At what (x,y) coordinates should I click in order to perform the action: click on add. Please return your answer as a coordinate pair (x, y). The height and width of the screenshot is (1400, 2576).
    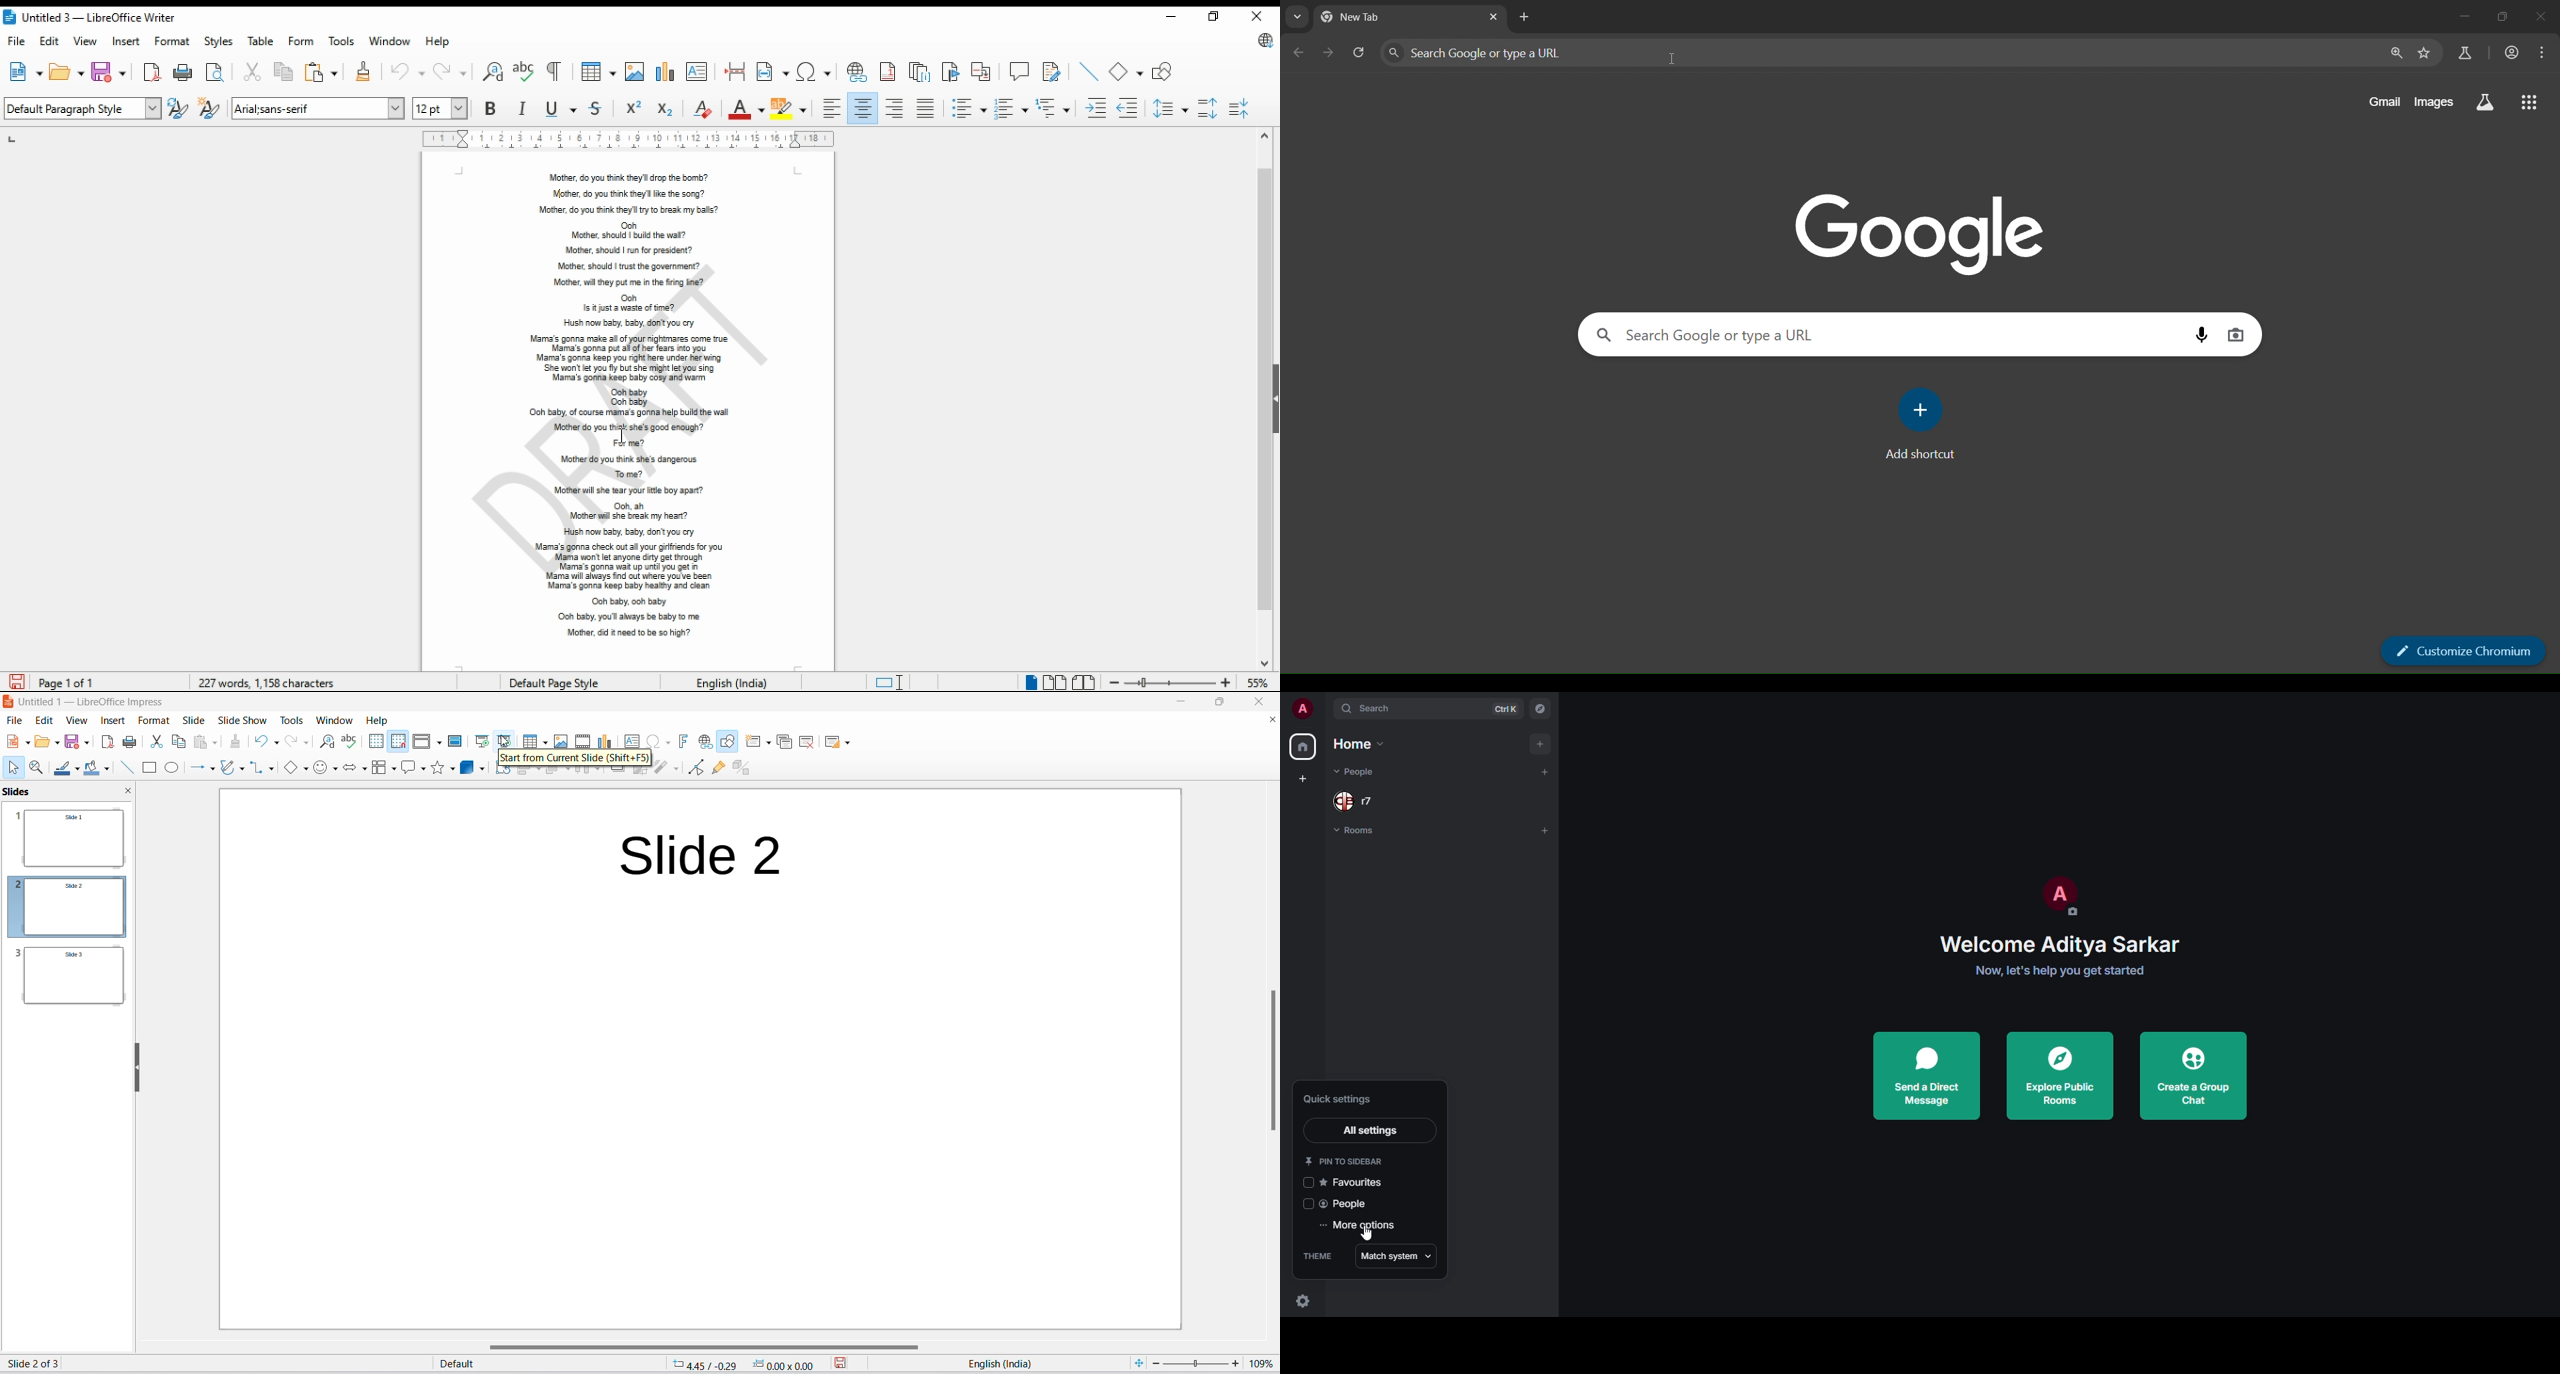
    Looking at the image, I should click on (1540, 743).